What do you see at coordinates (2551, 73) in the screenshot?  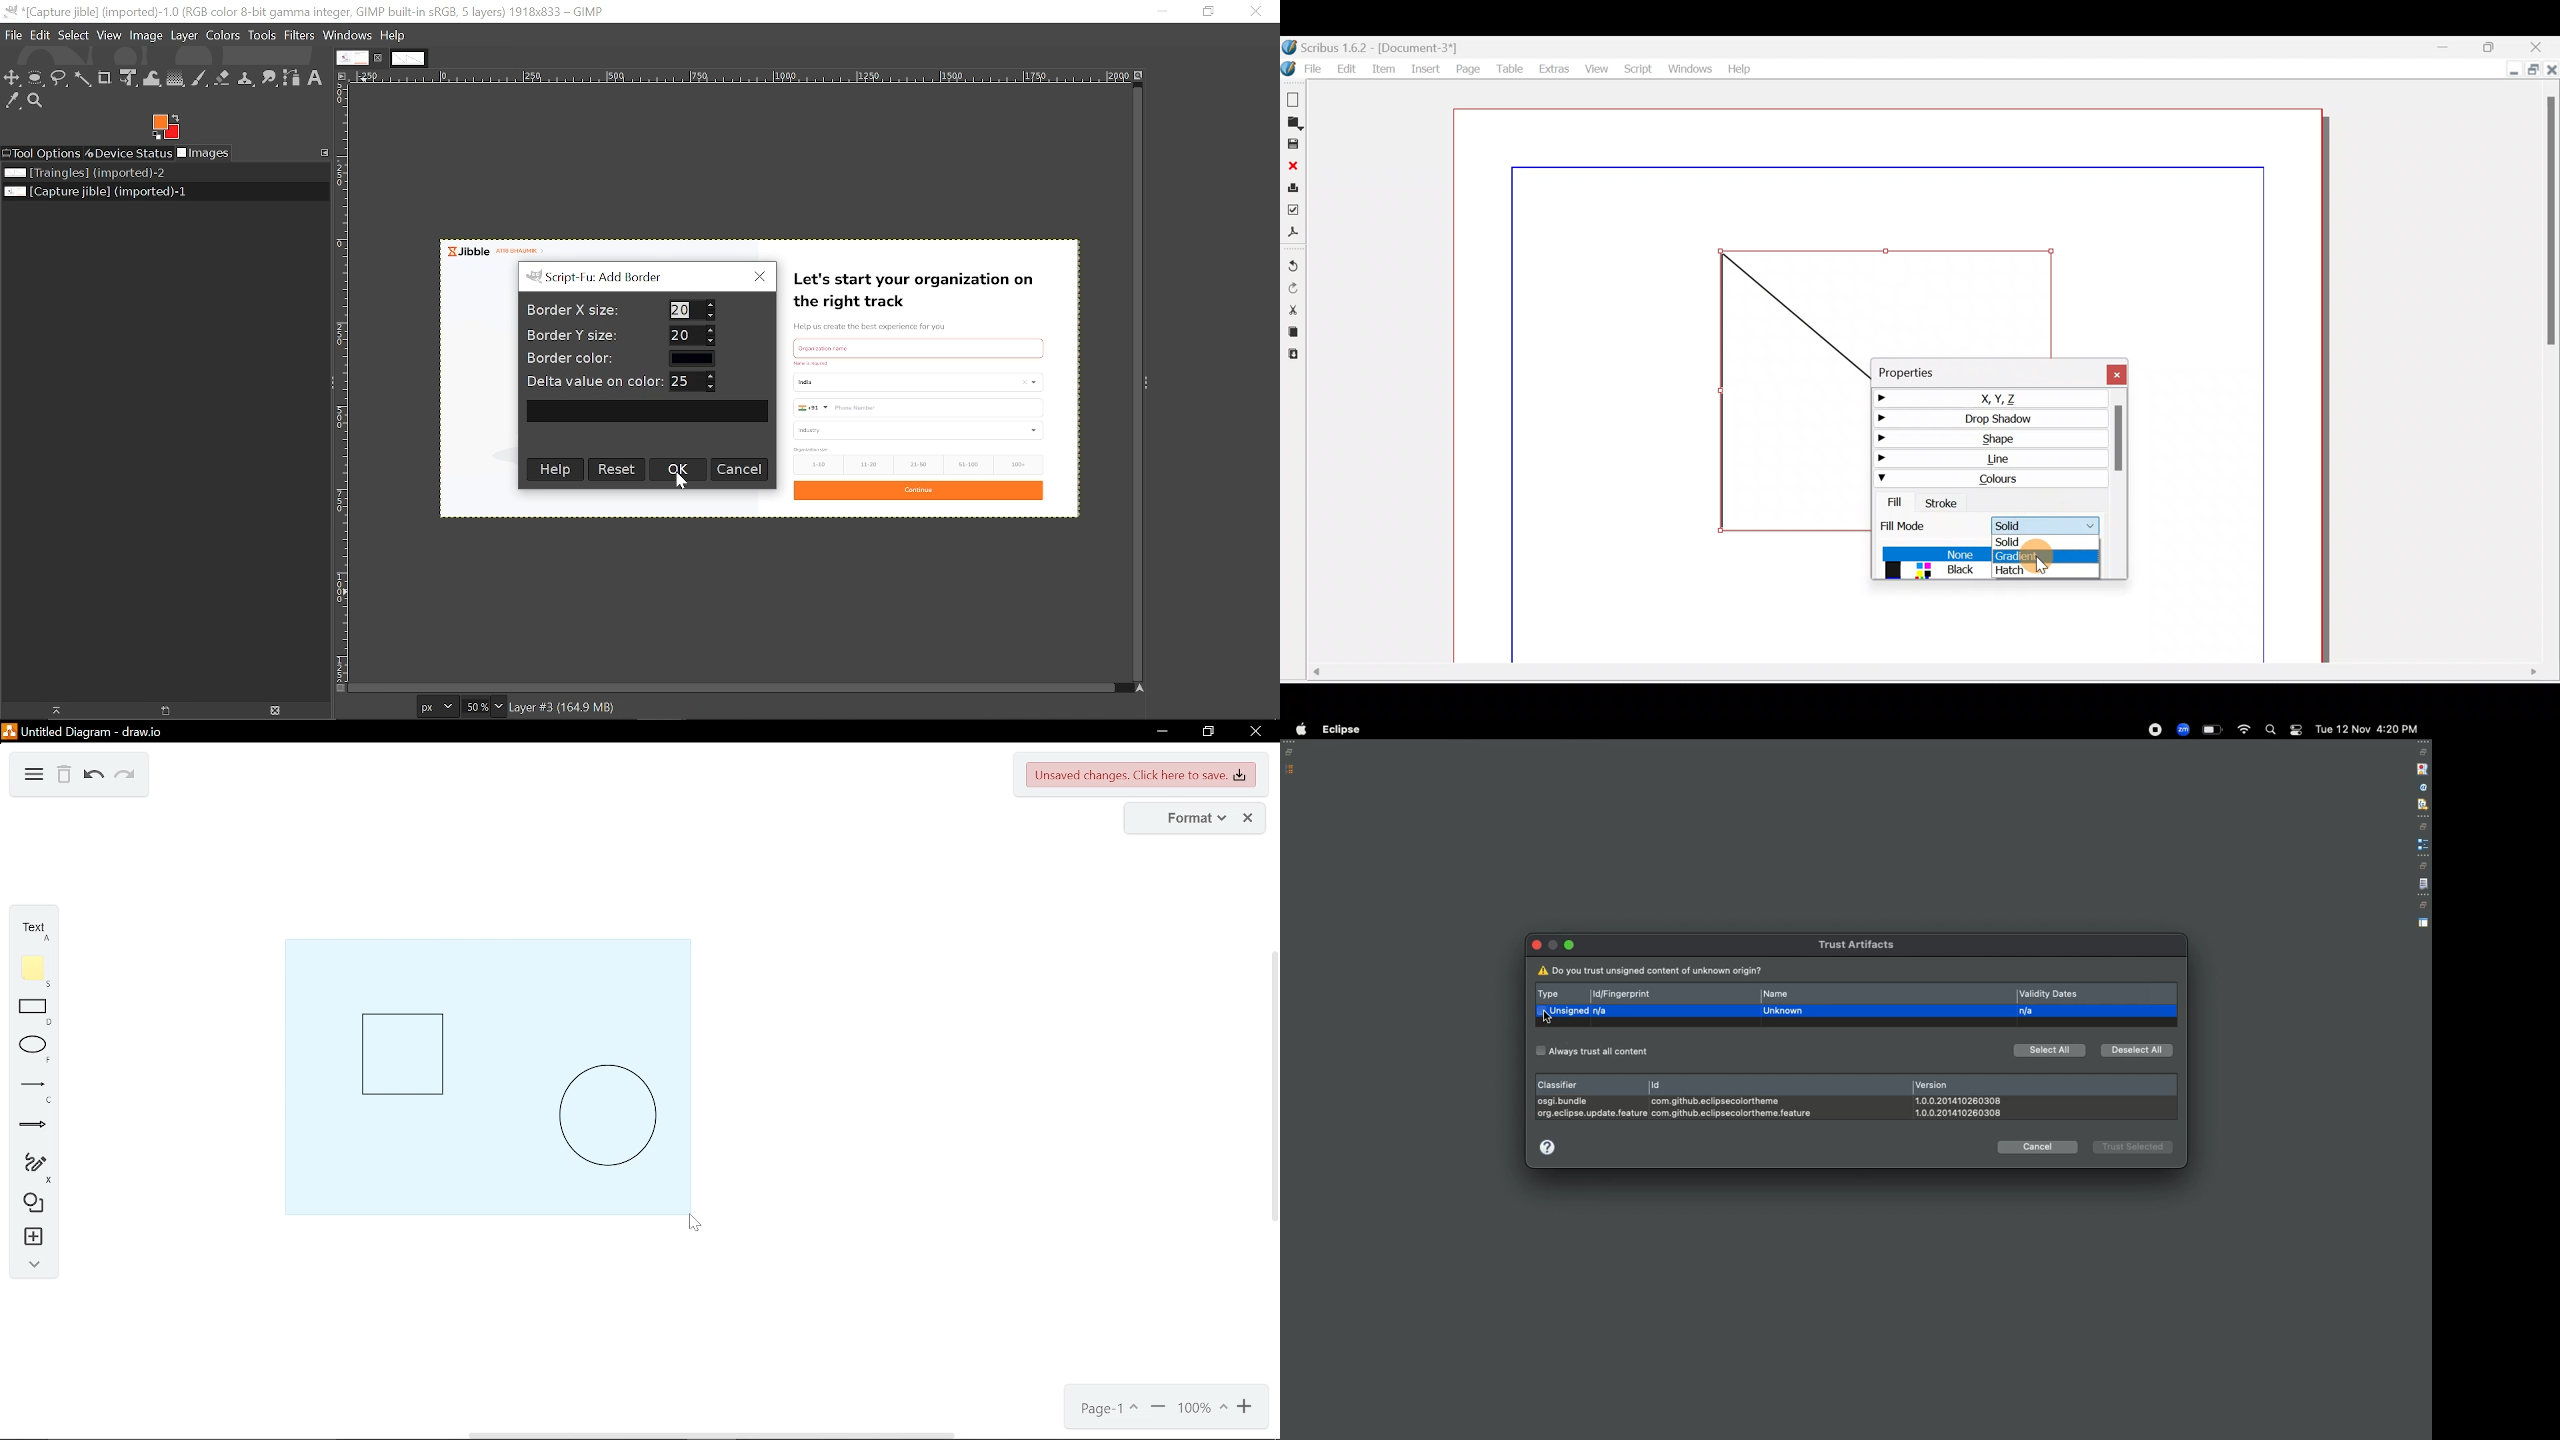 I see `Close` at bounding box center [2551, 73].